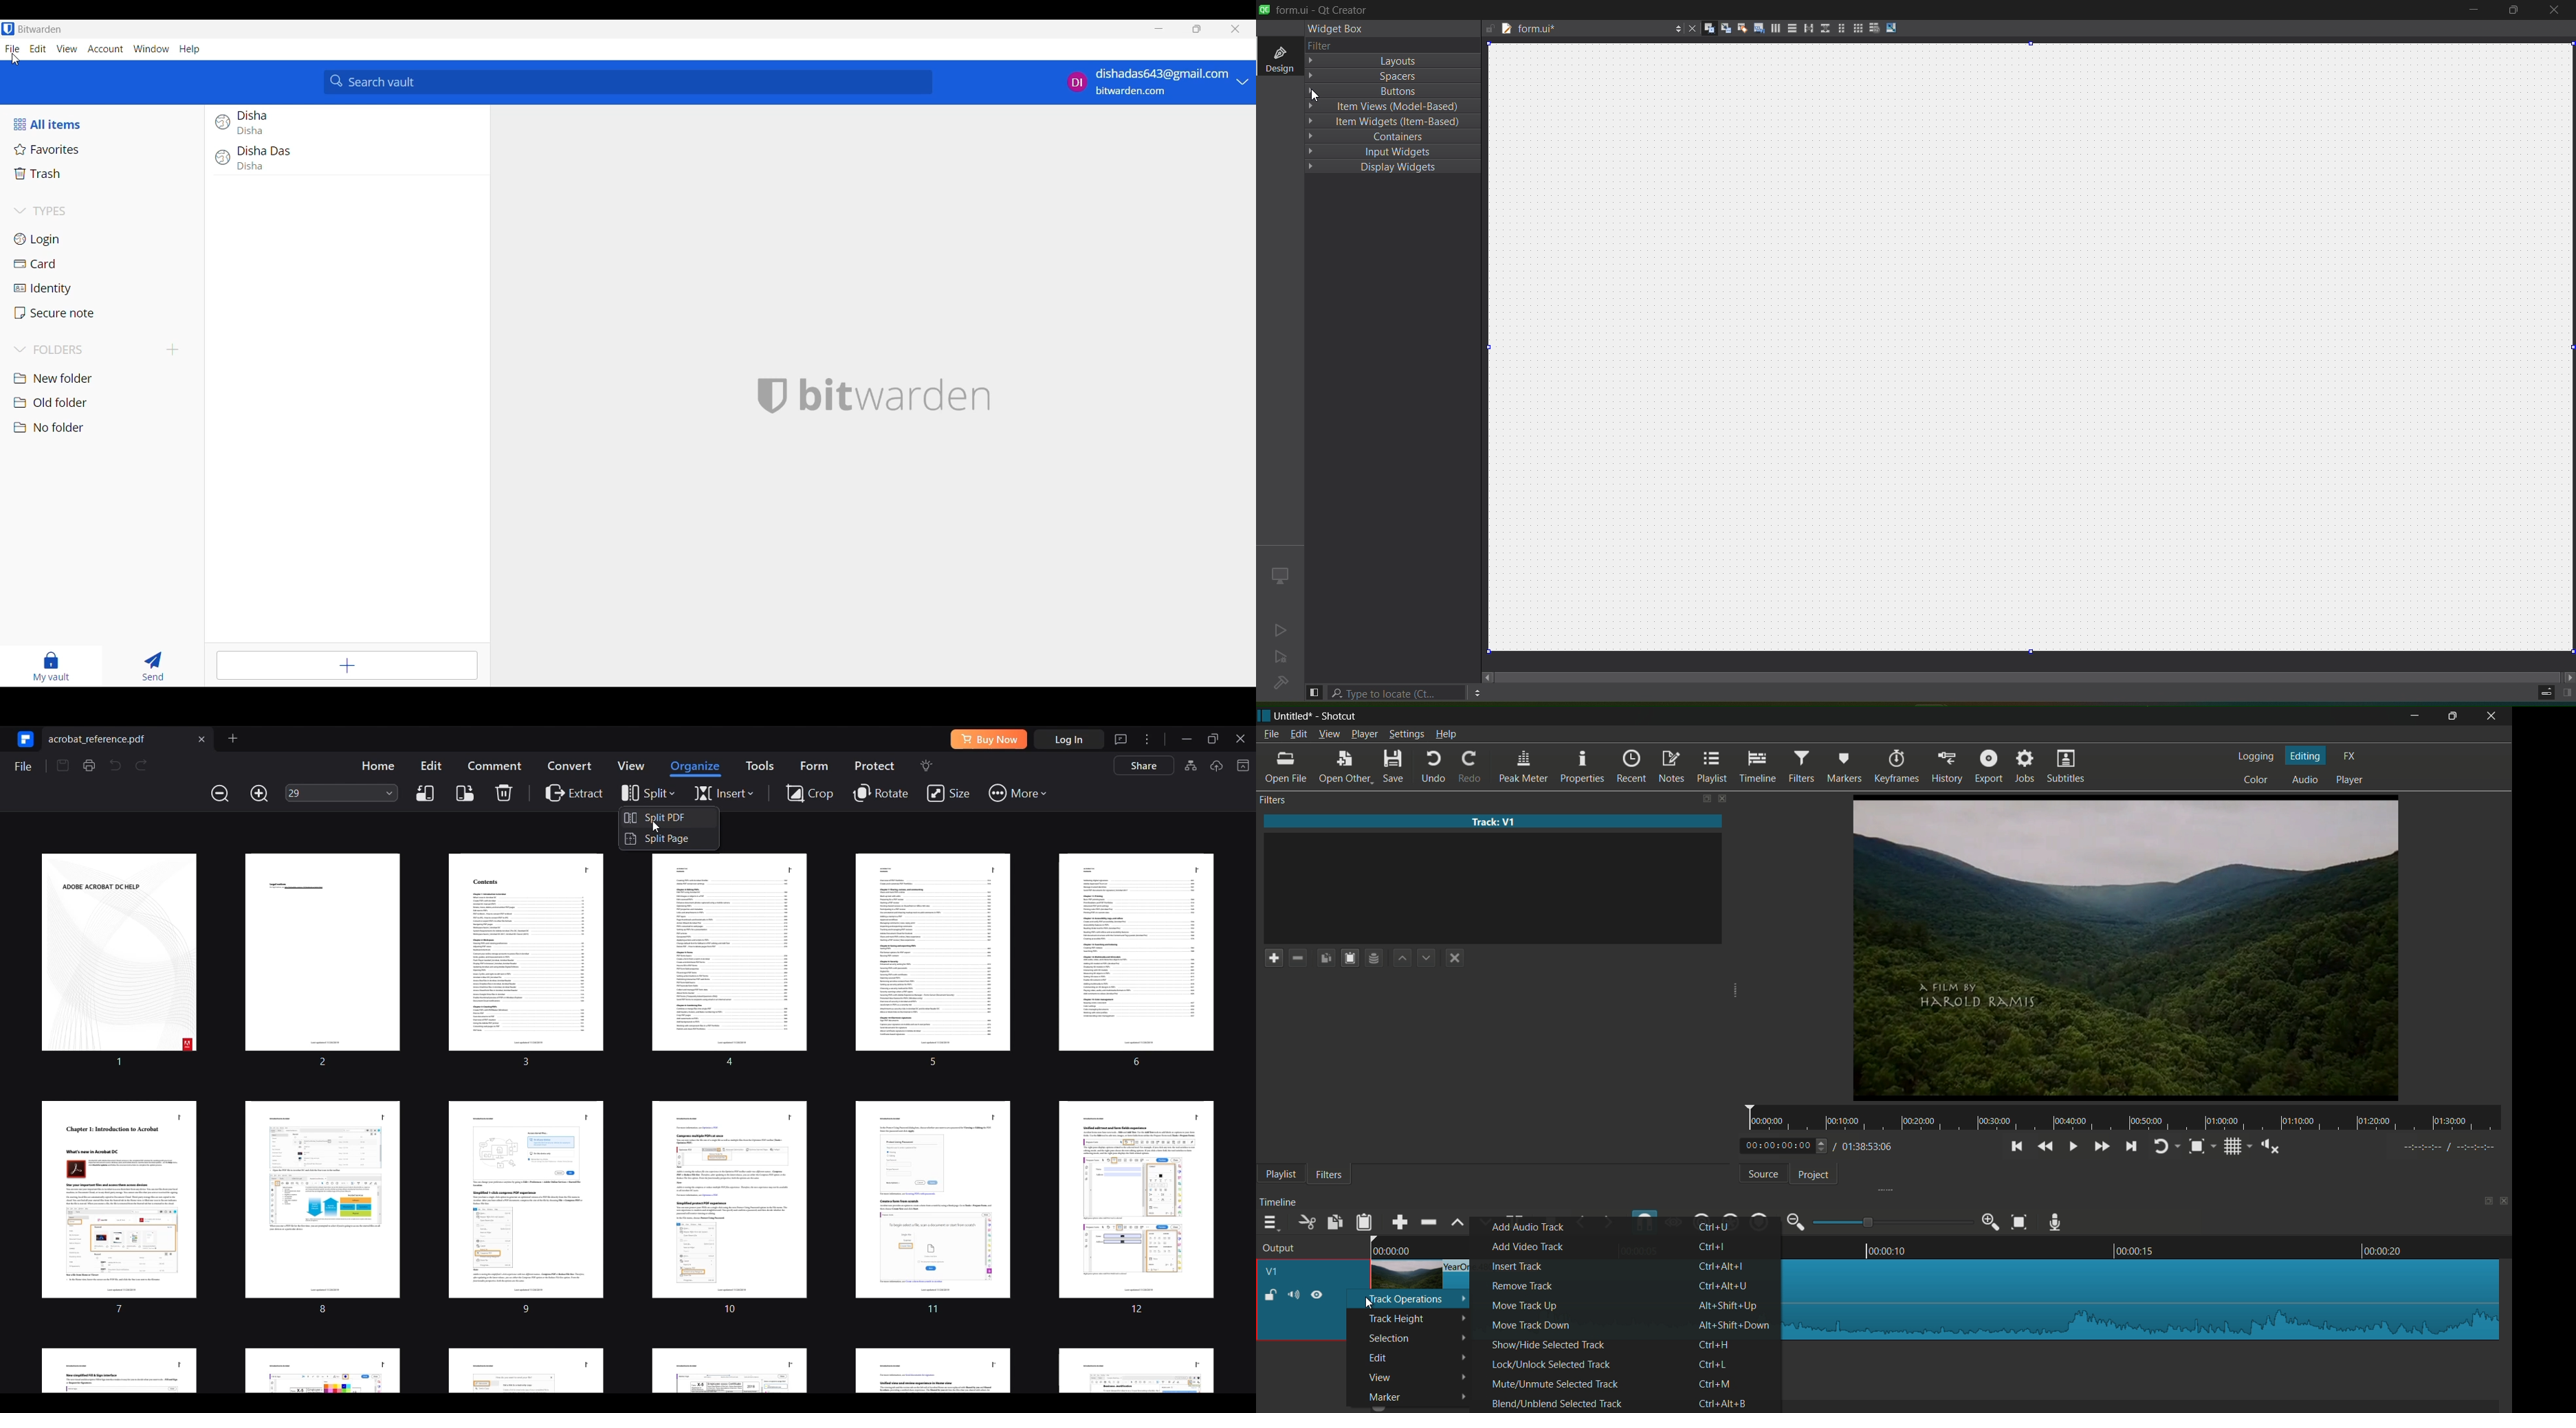 The image size is (2576, 1428). Describe the element at coordinates (1391, 151) in the screenshot. I see `input widgets` at that location.